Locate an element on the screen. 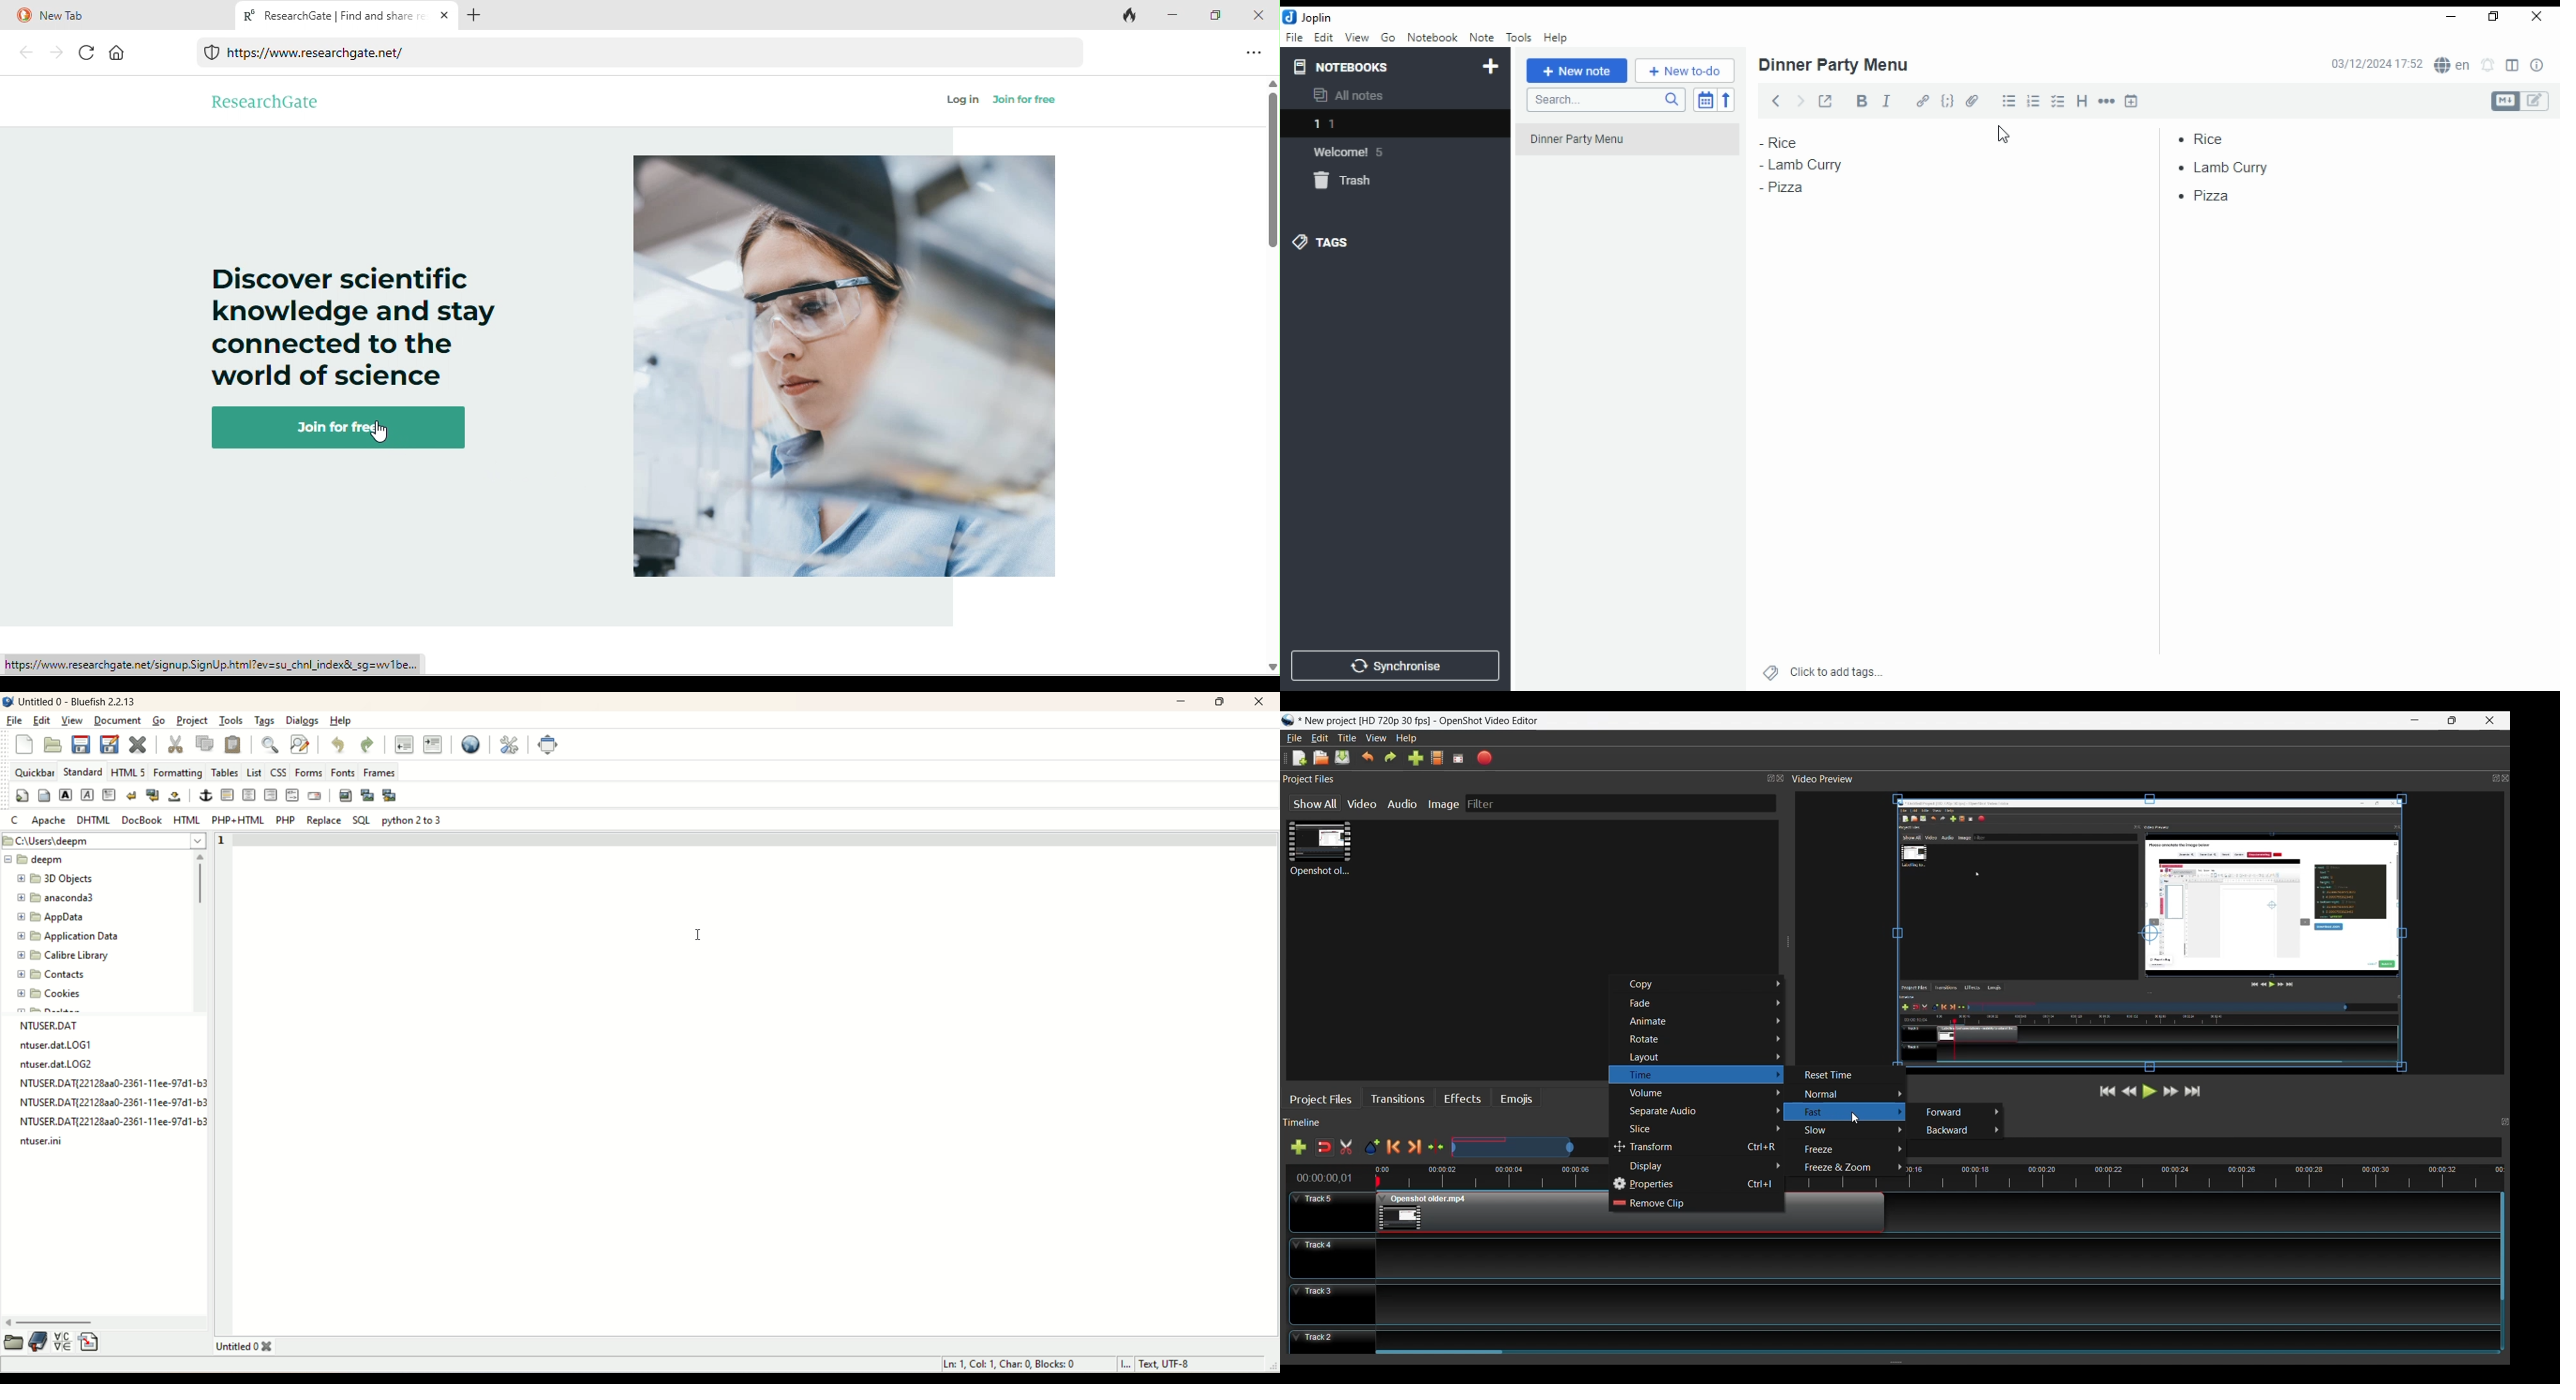  Image is located at coordinates (1443, 805).